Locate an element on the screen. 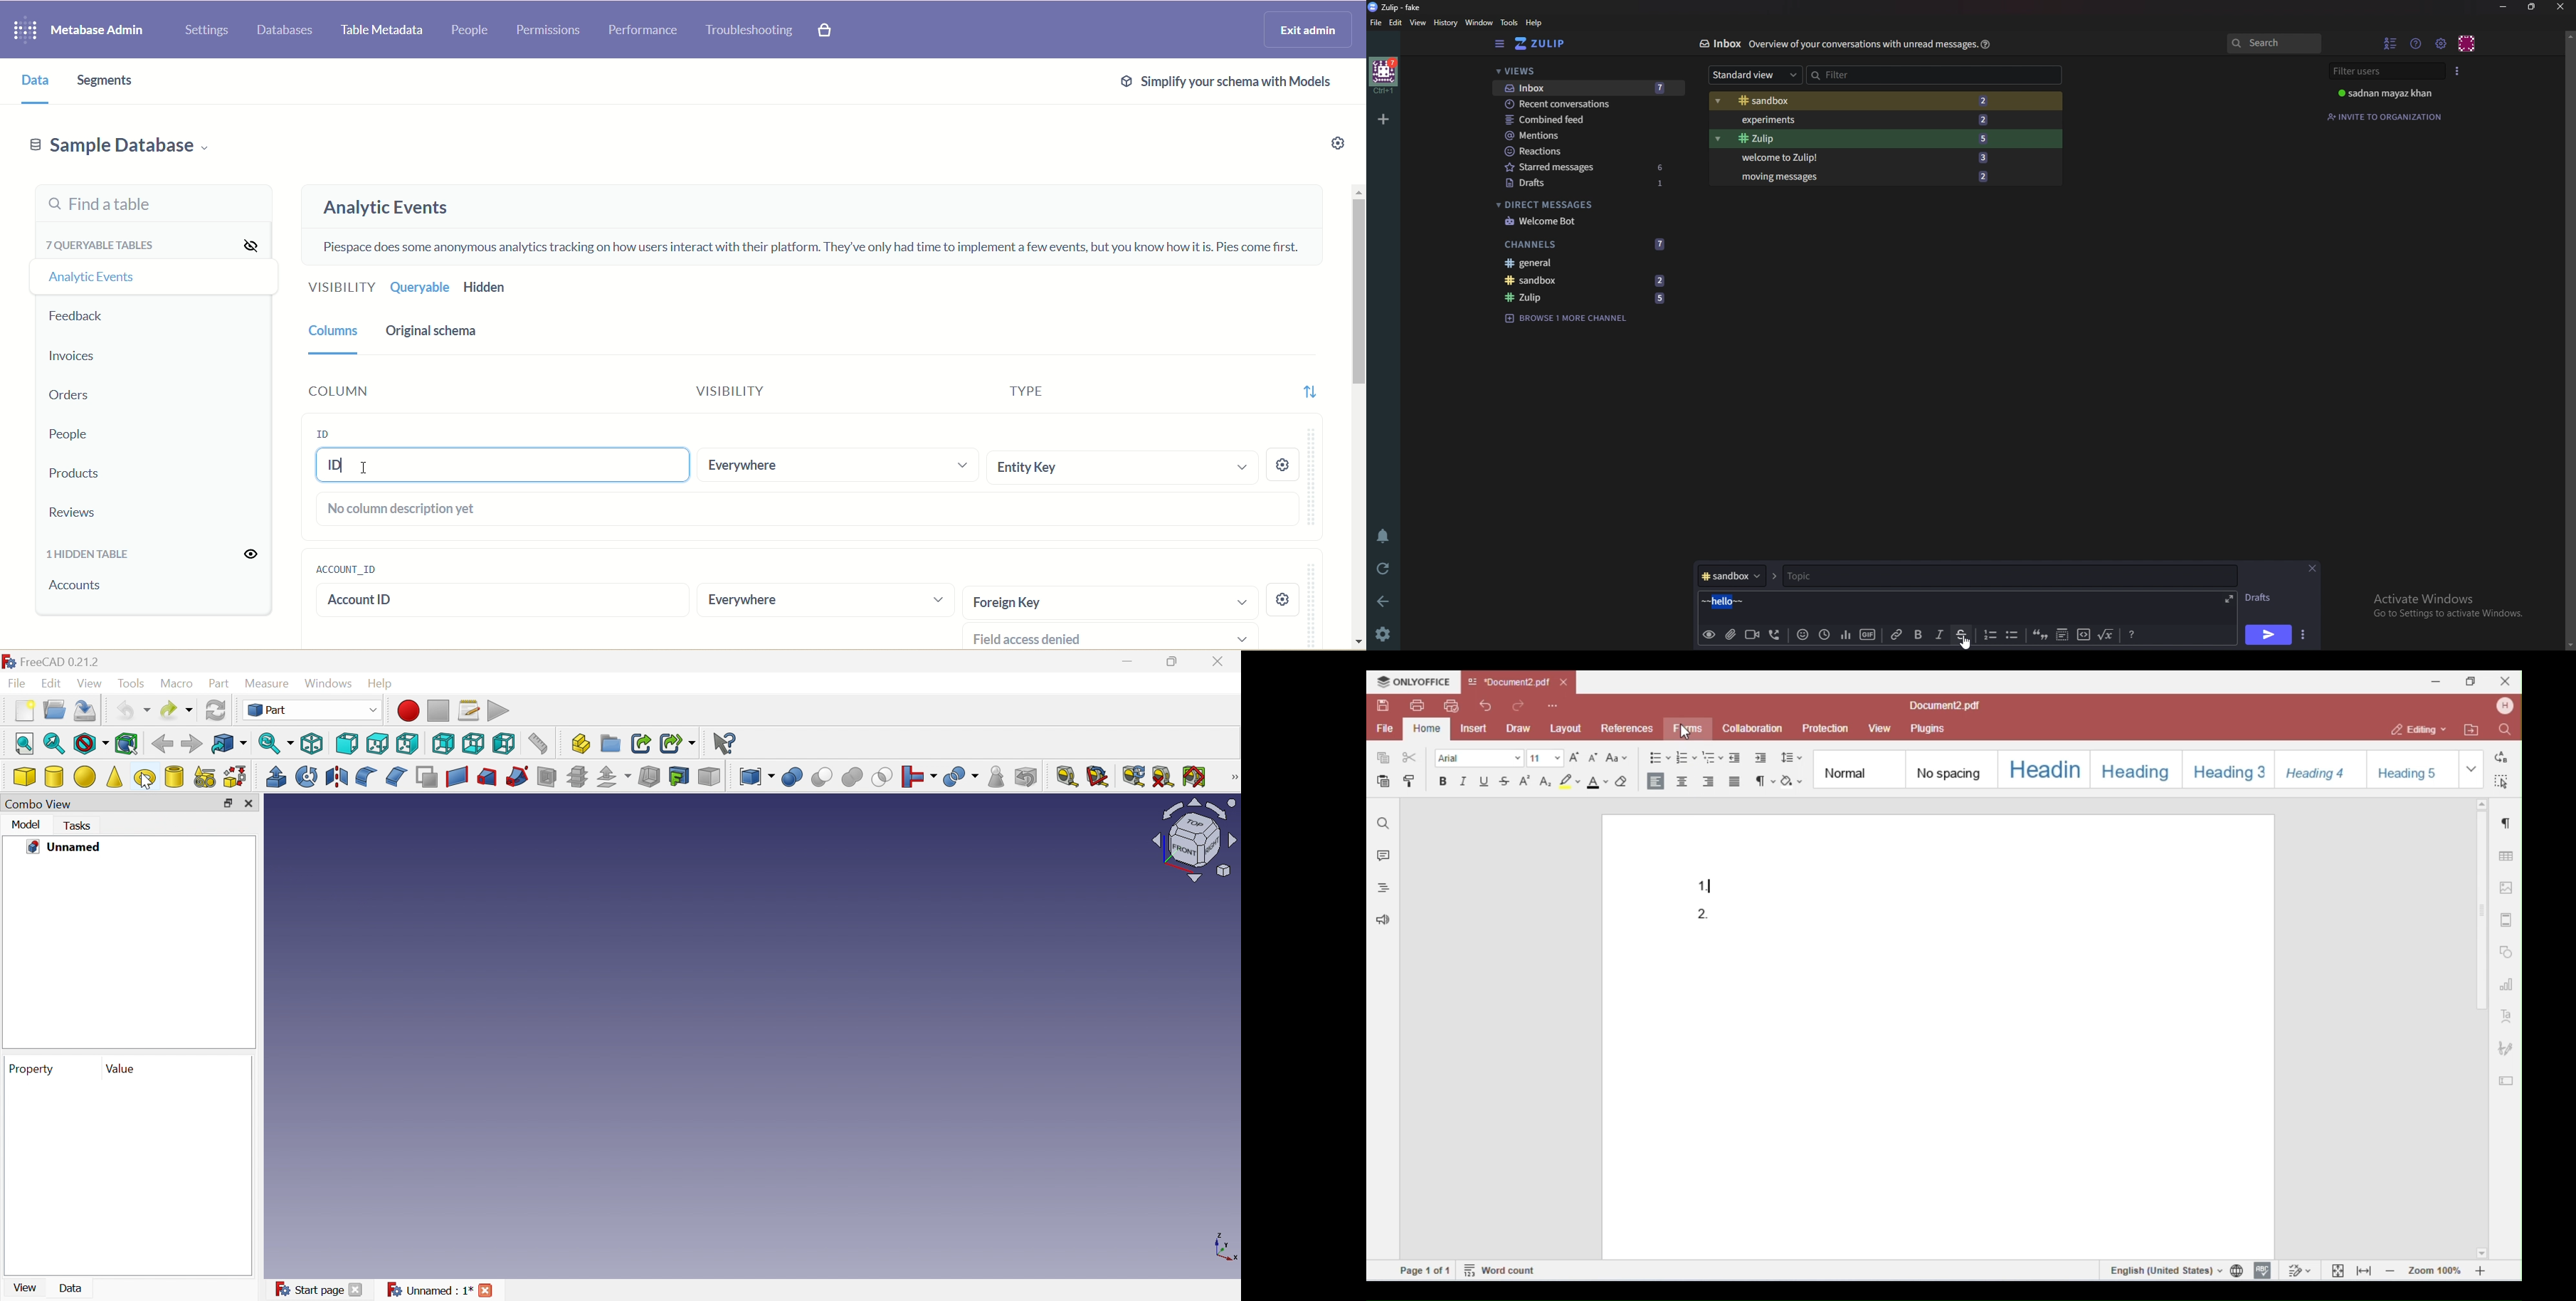 The image size is (2576, 1316). Refresh is located at coordinates (219, 709).